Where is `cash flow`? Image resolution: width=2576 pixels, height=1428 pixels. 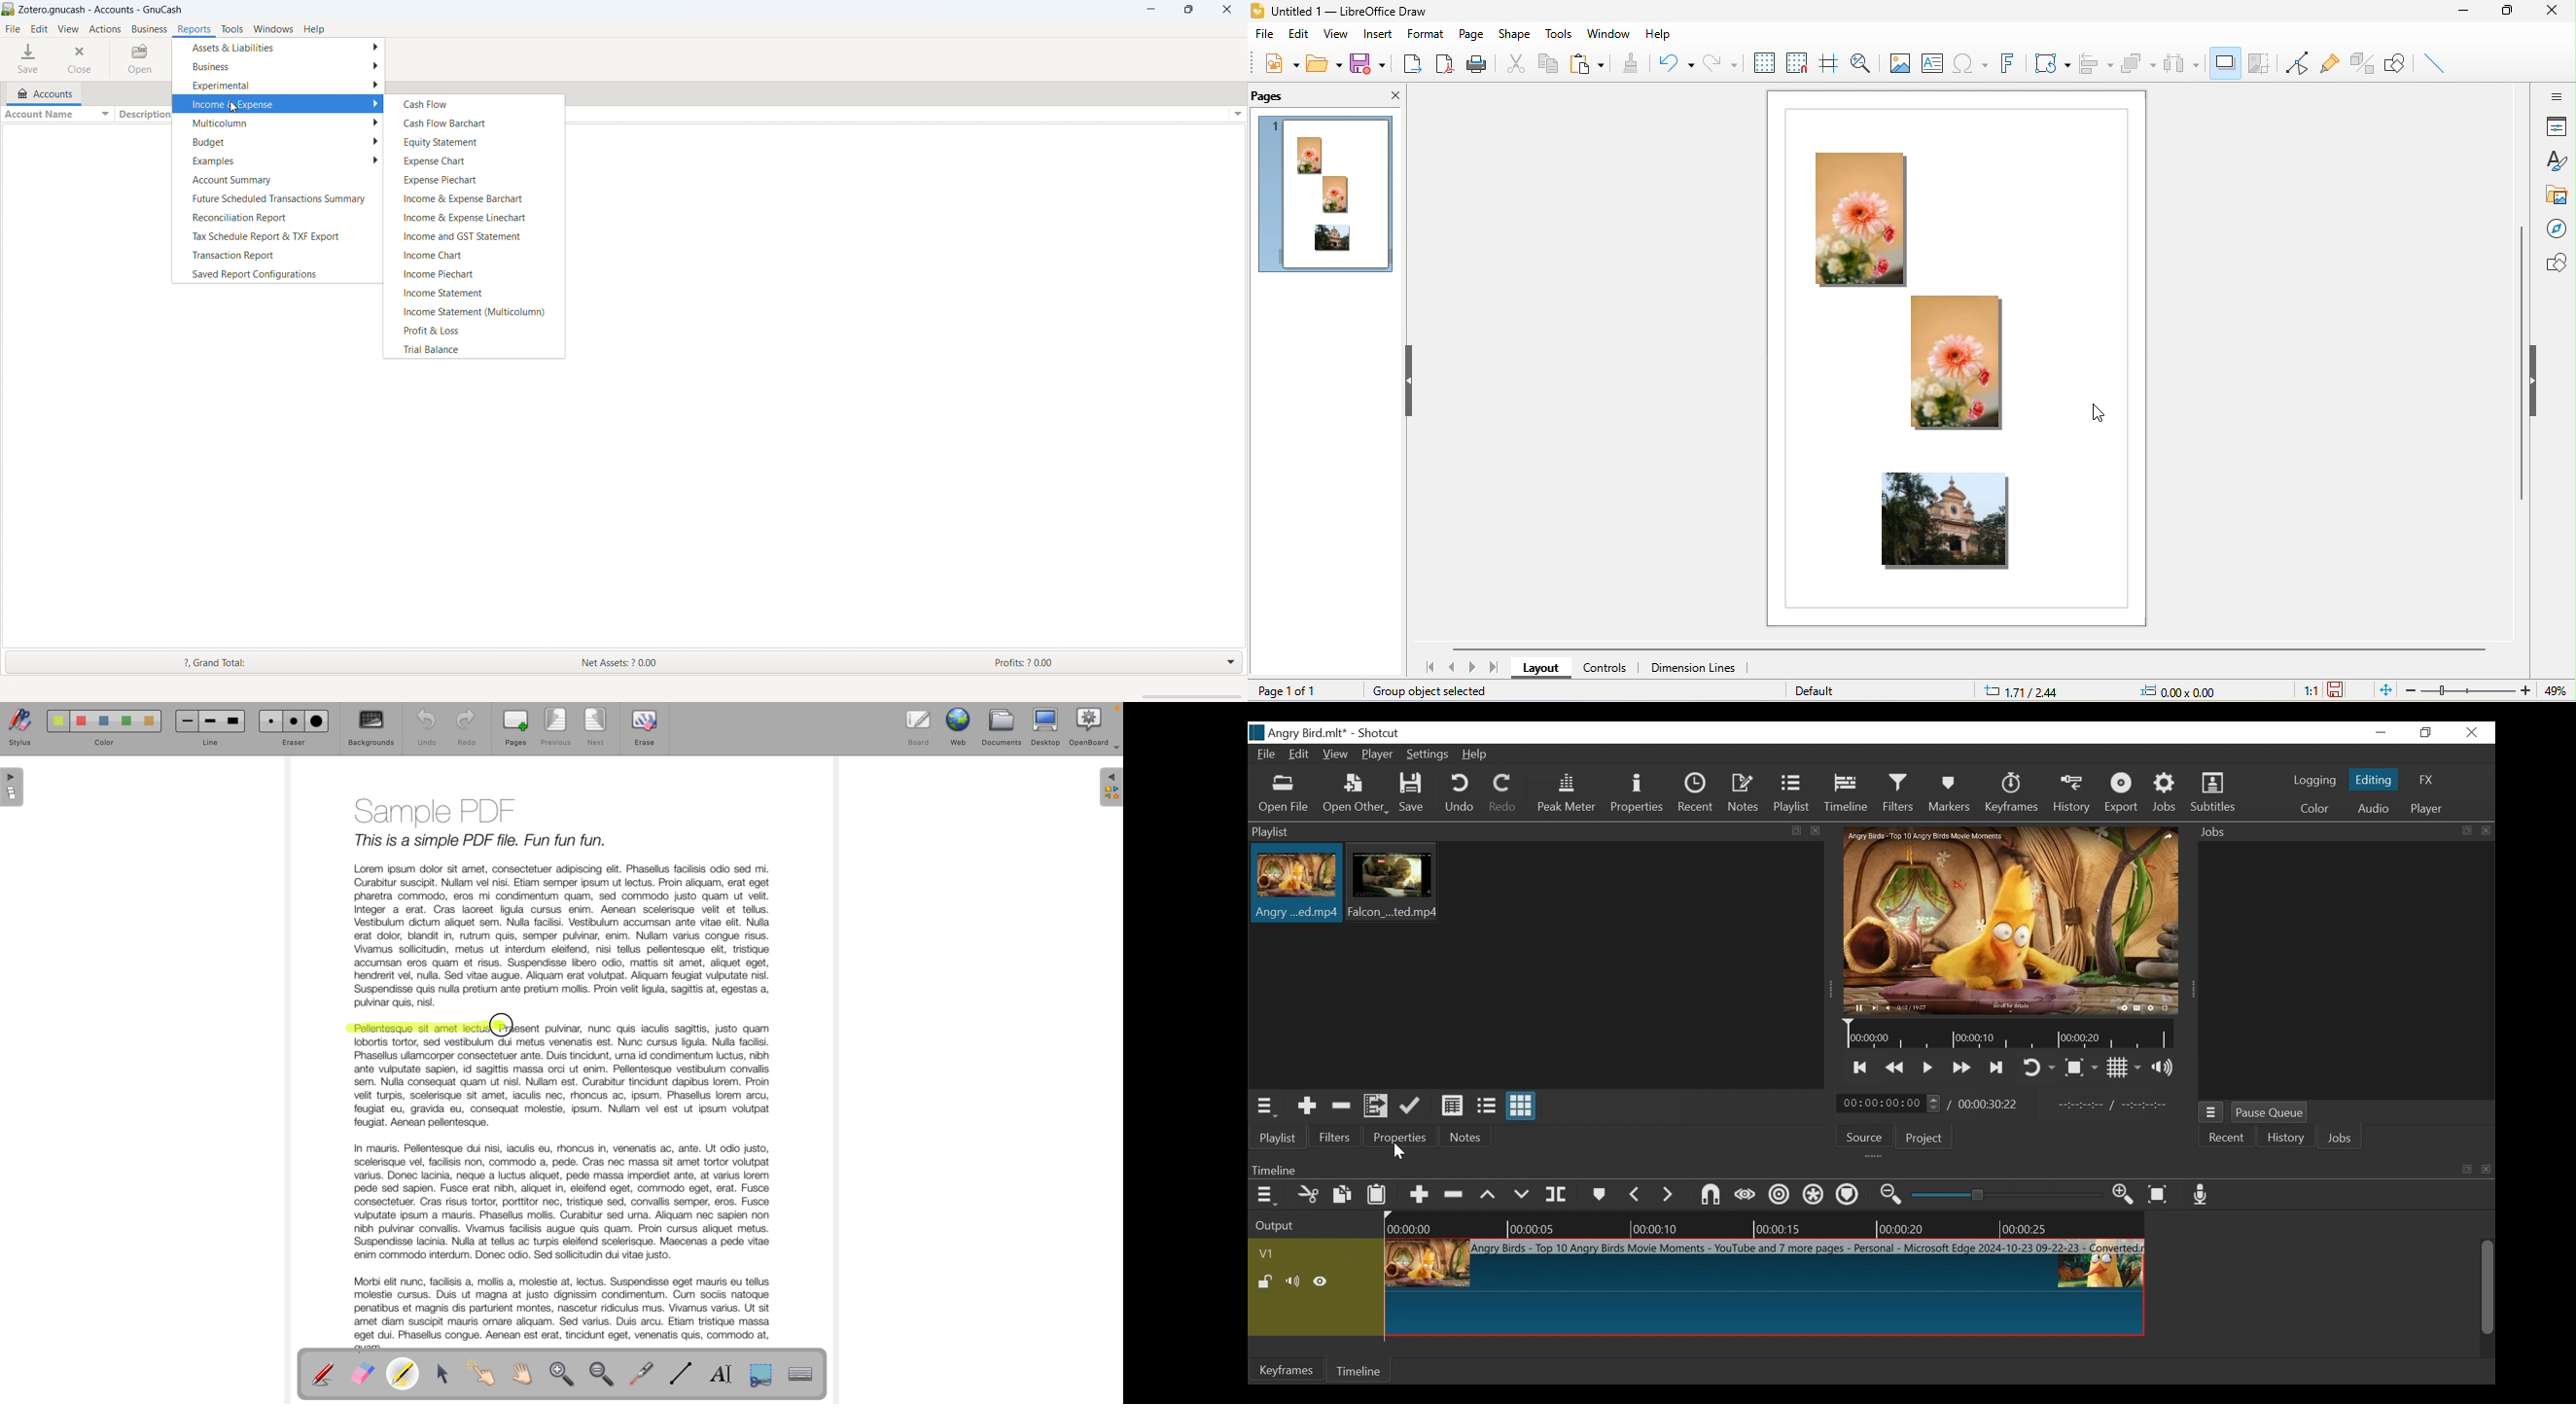 cash flow is located at coordinates (475, 103).